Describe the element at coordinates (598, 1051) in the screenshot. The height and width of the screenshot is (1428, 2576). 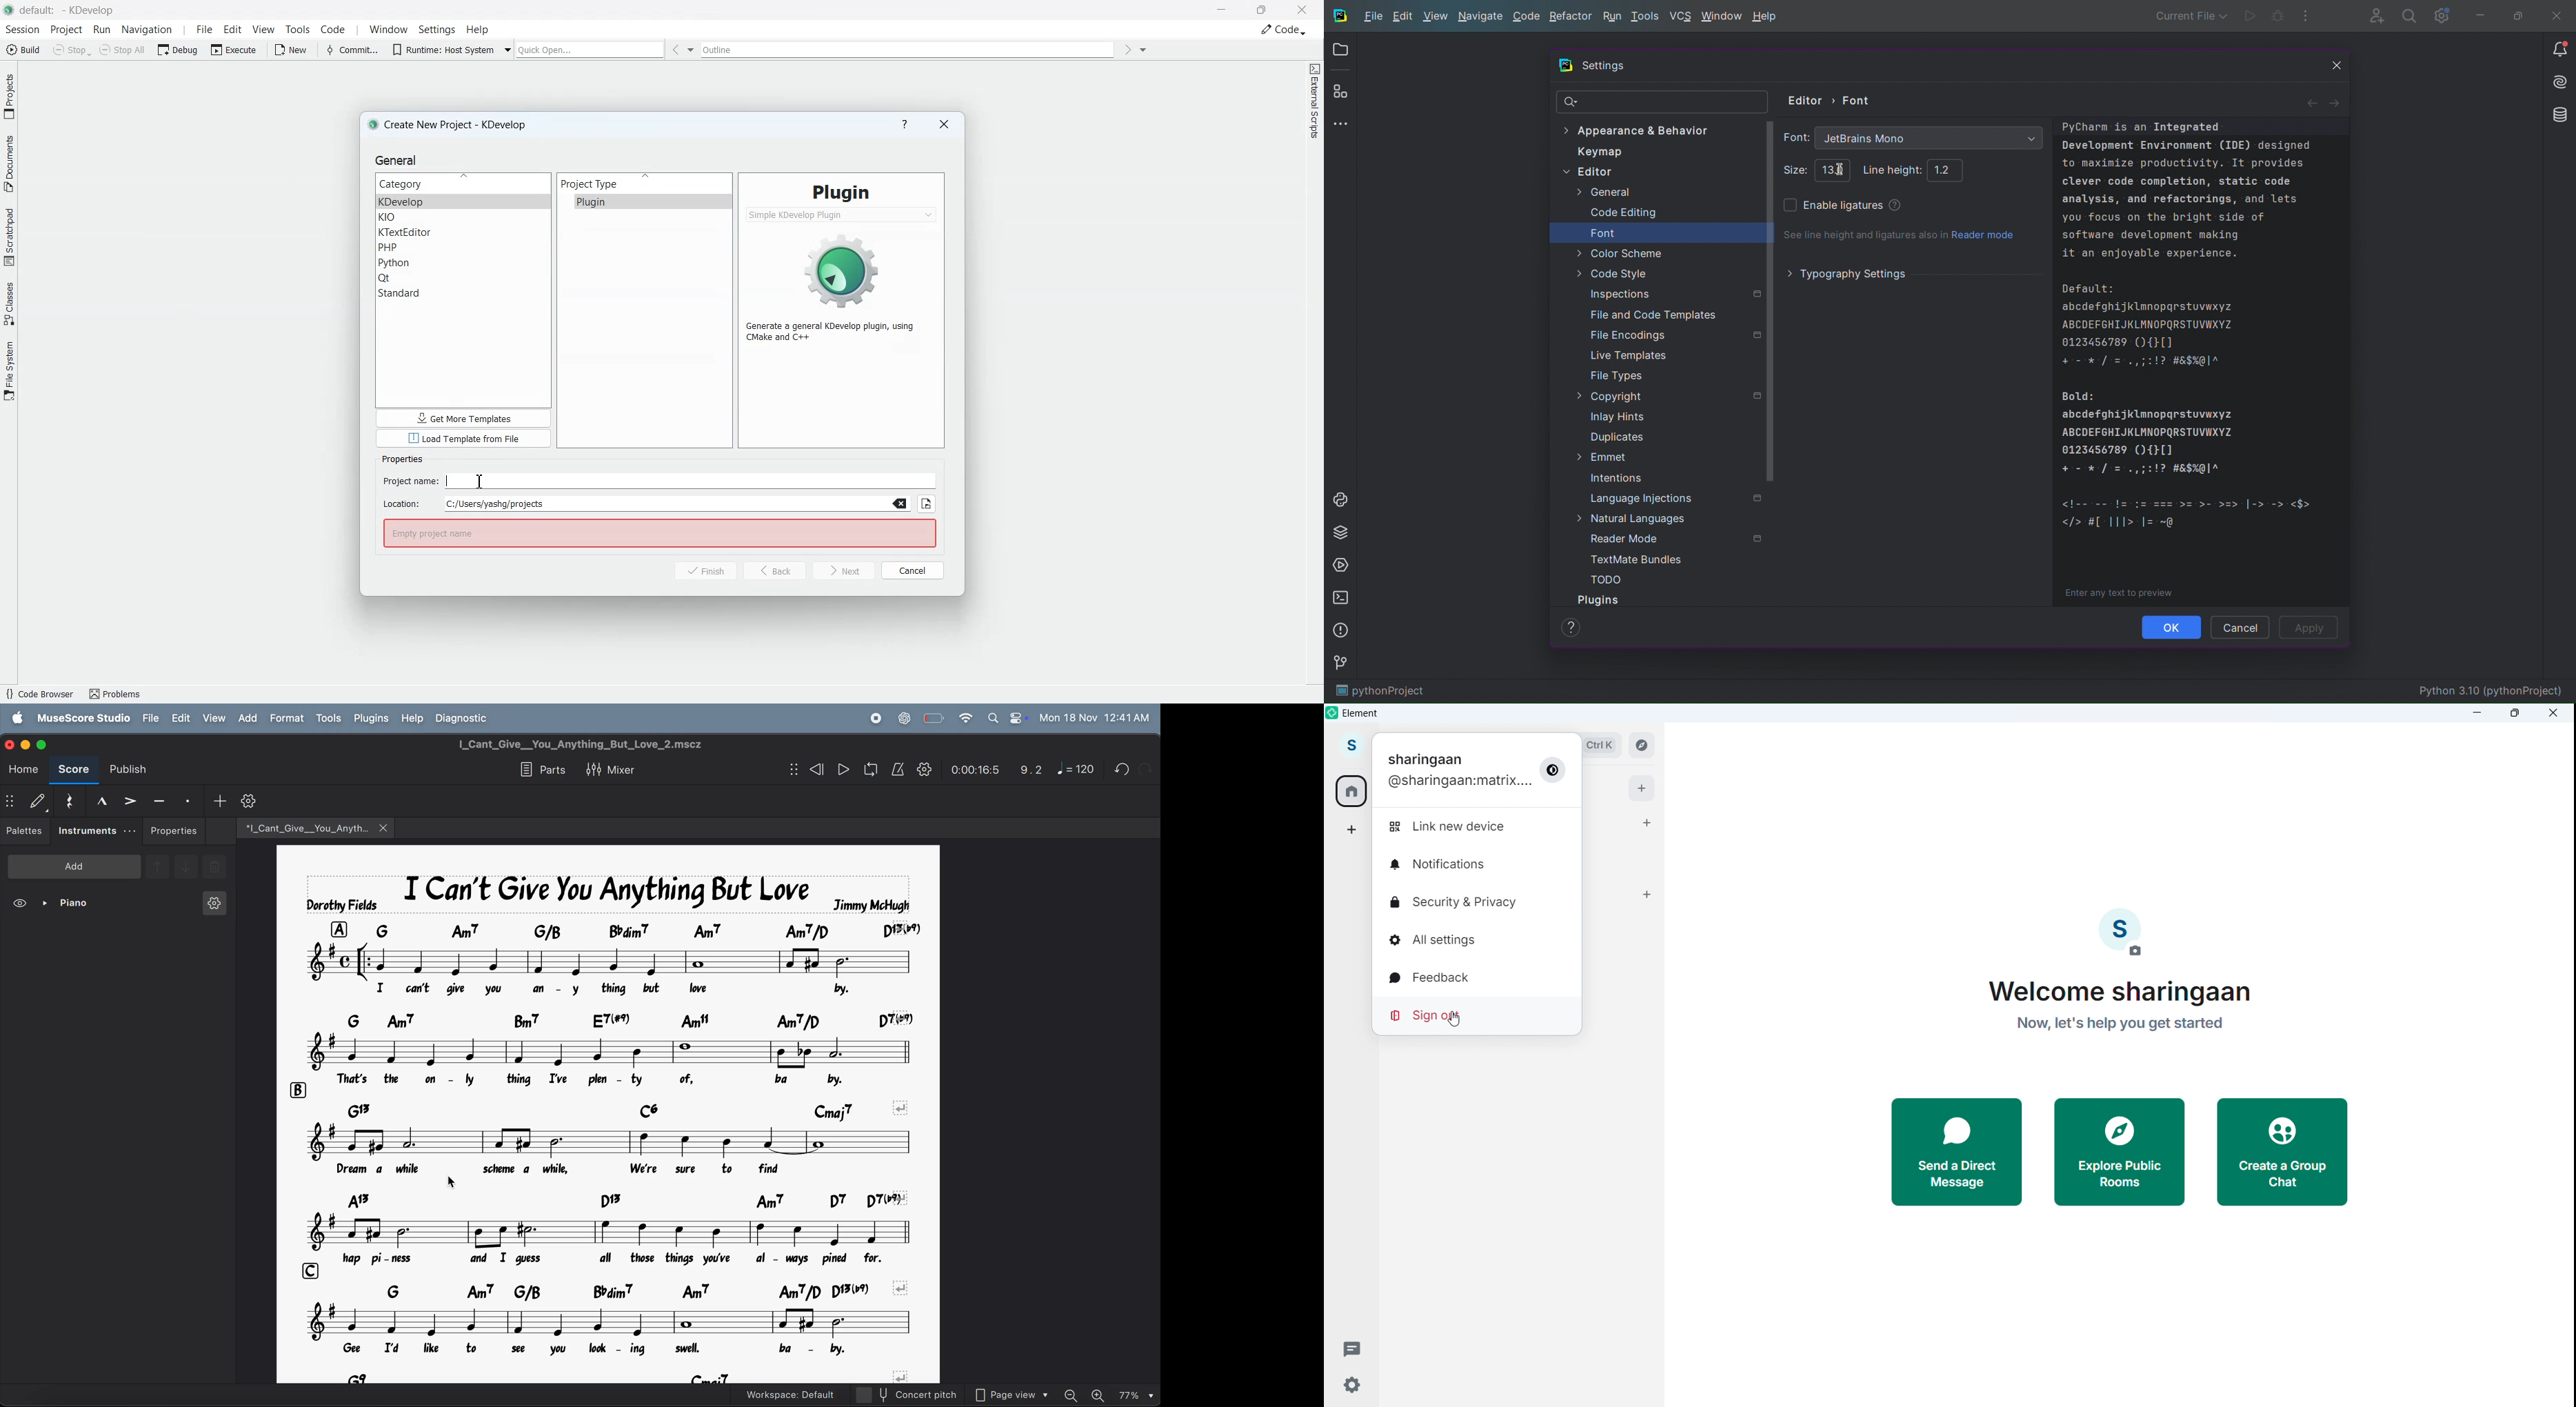
I see `notes` at that location.